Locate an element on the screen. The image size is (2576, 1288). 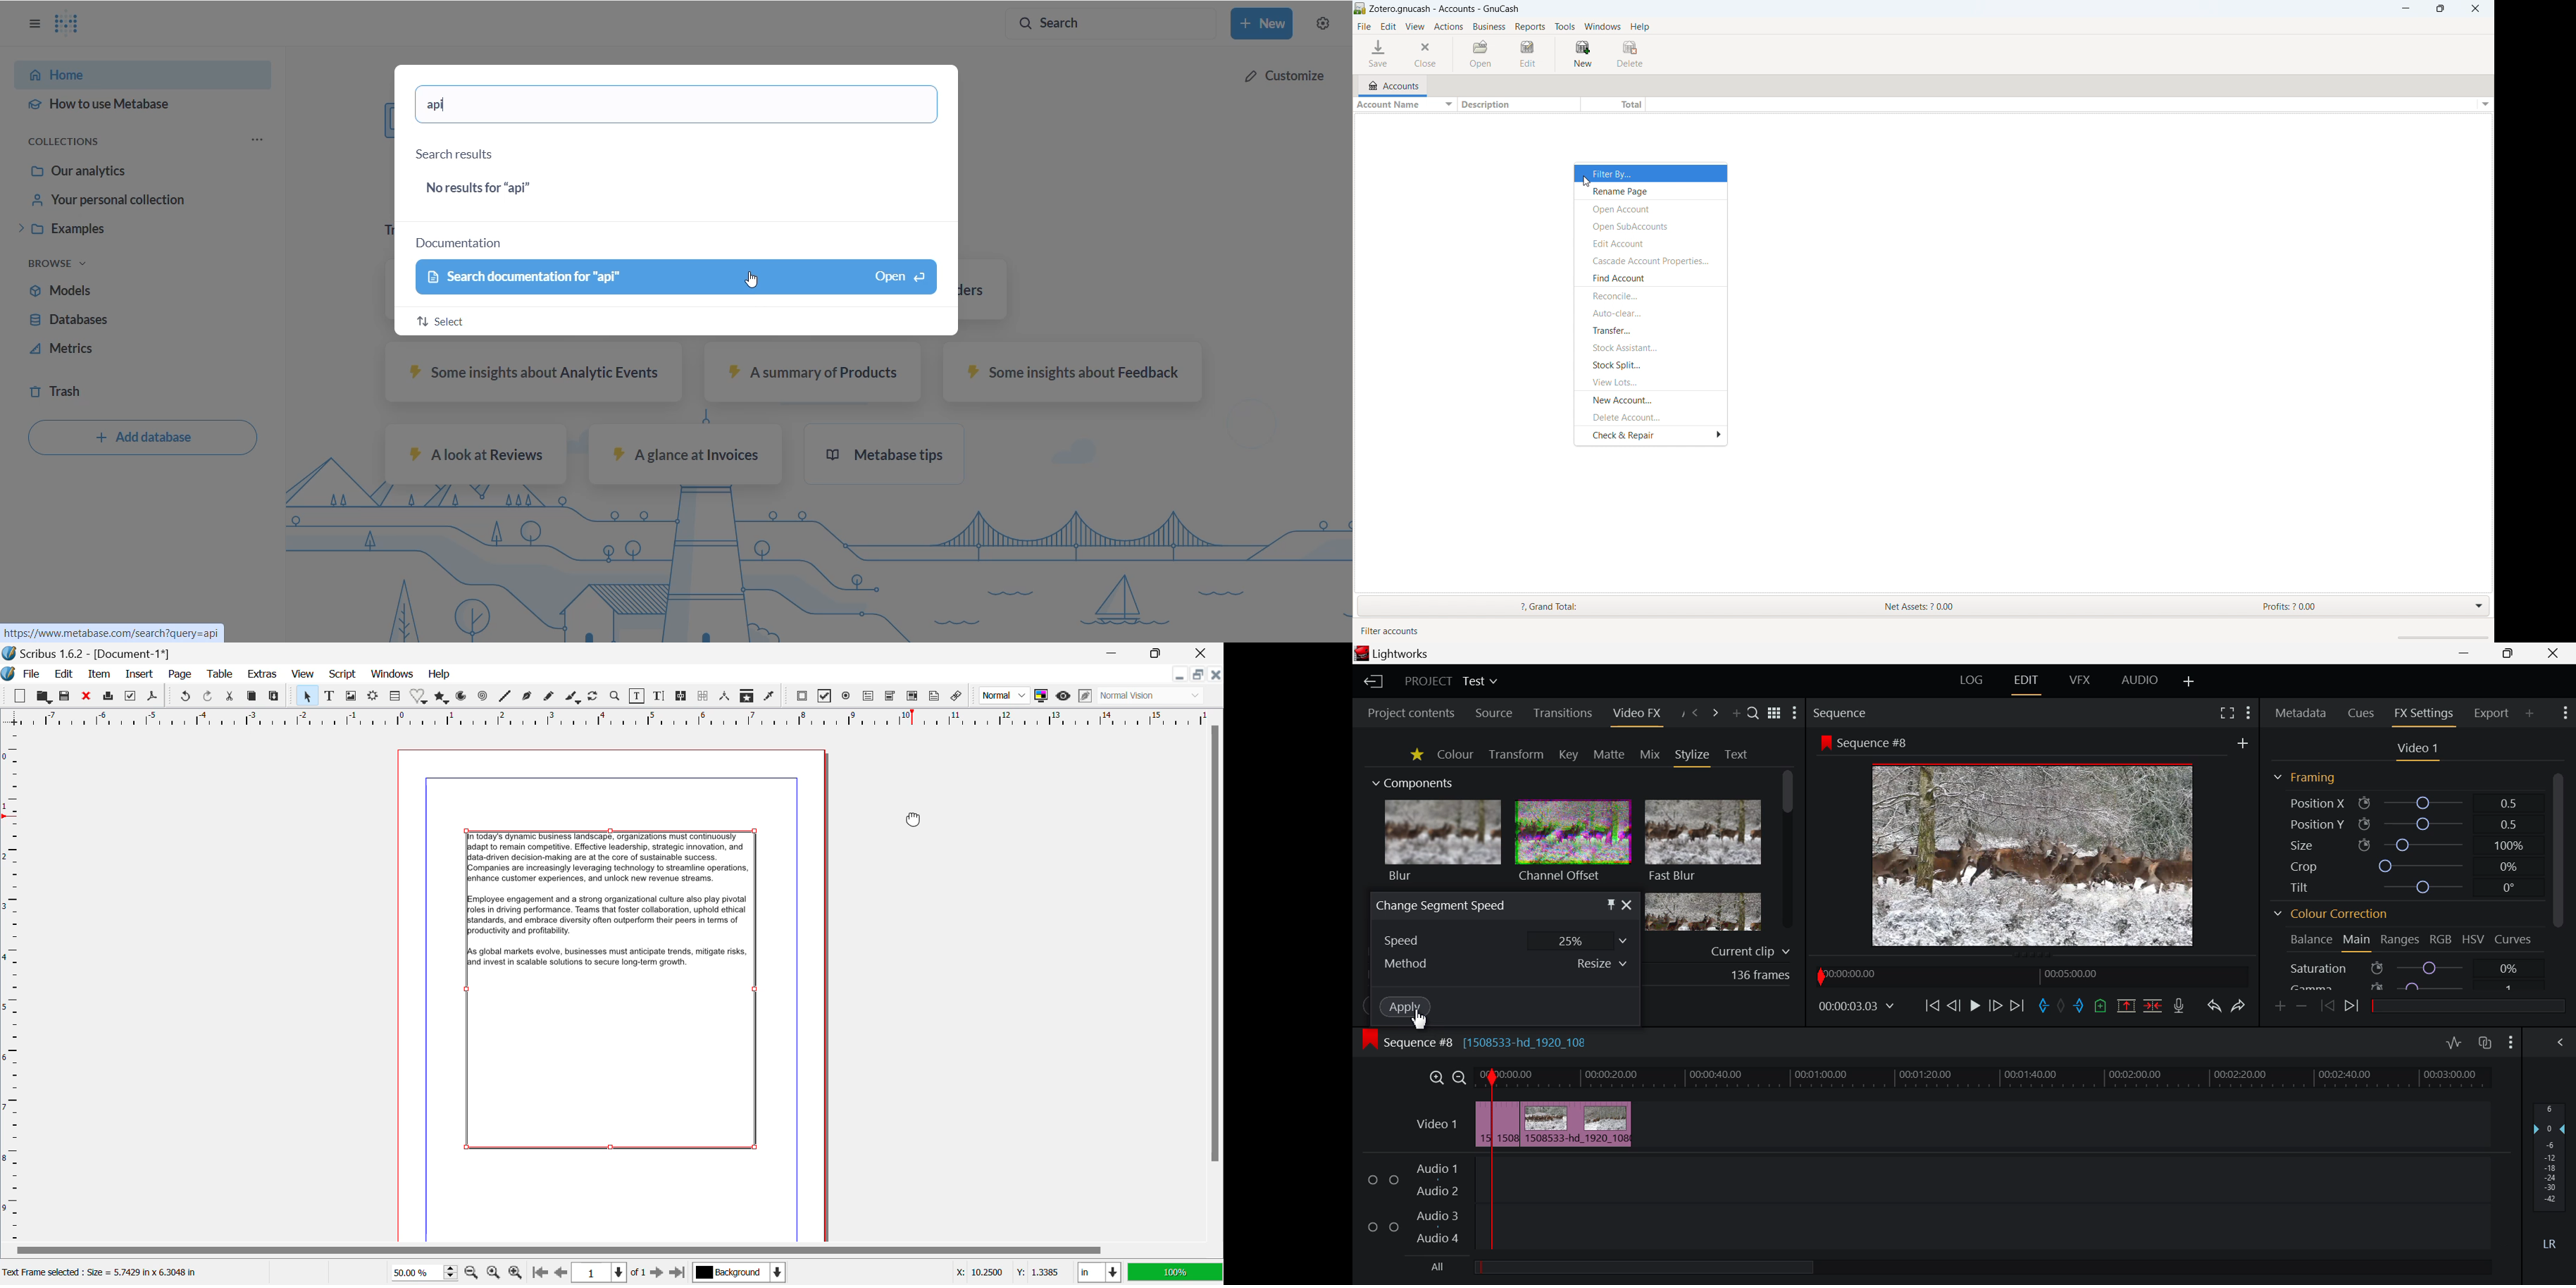
Position X is located at coordinates (2405, 802).